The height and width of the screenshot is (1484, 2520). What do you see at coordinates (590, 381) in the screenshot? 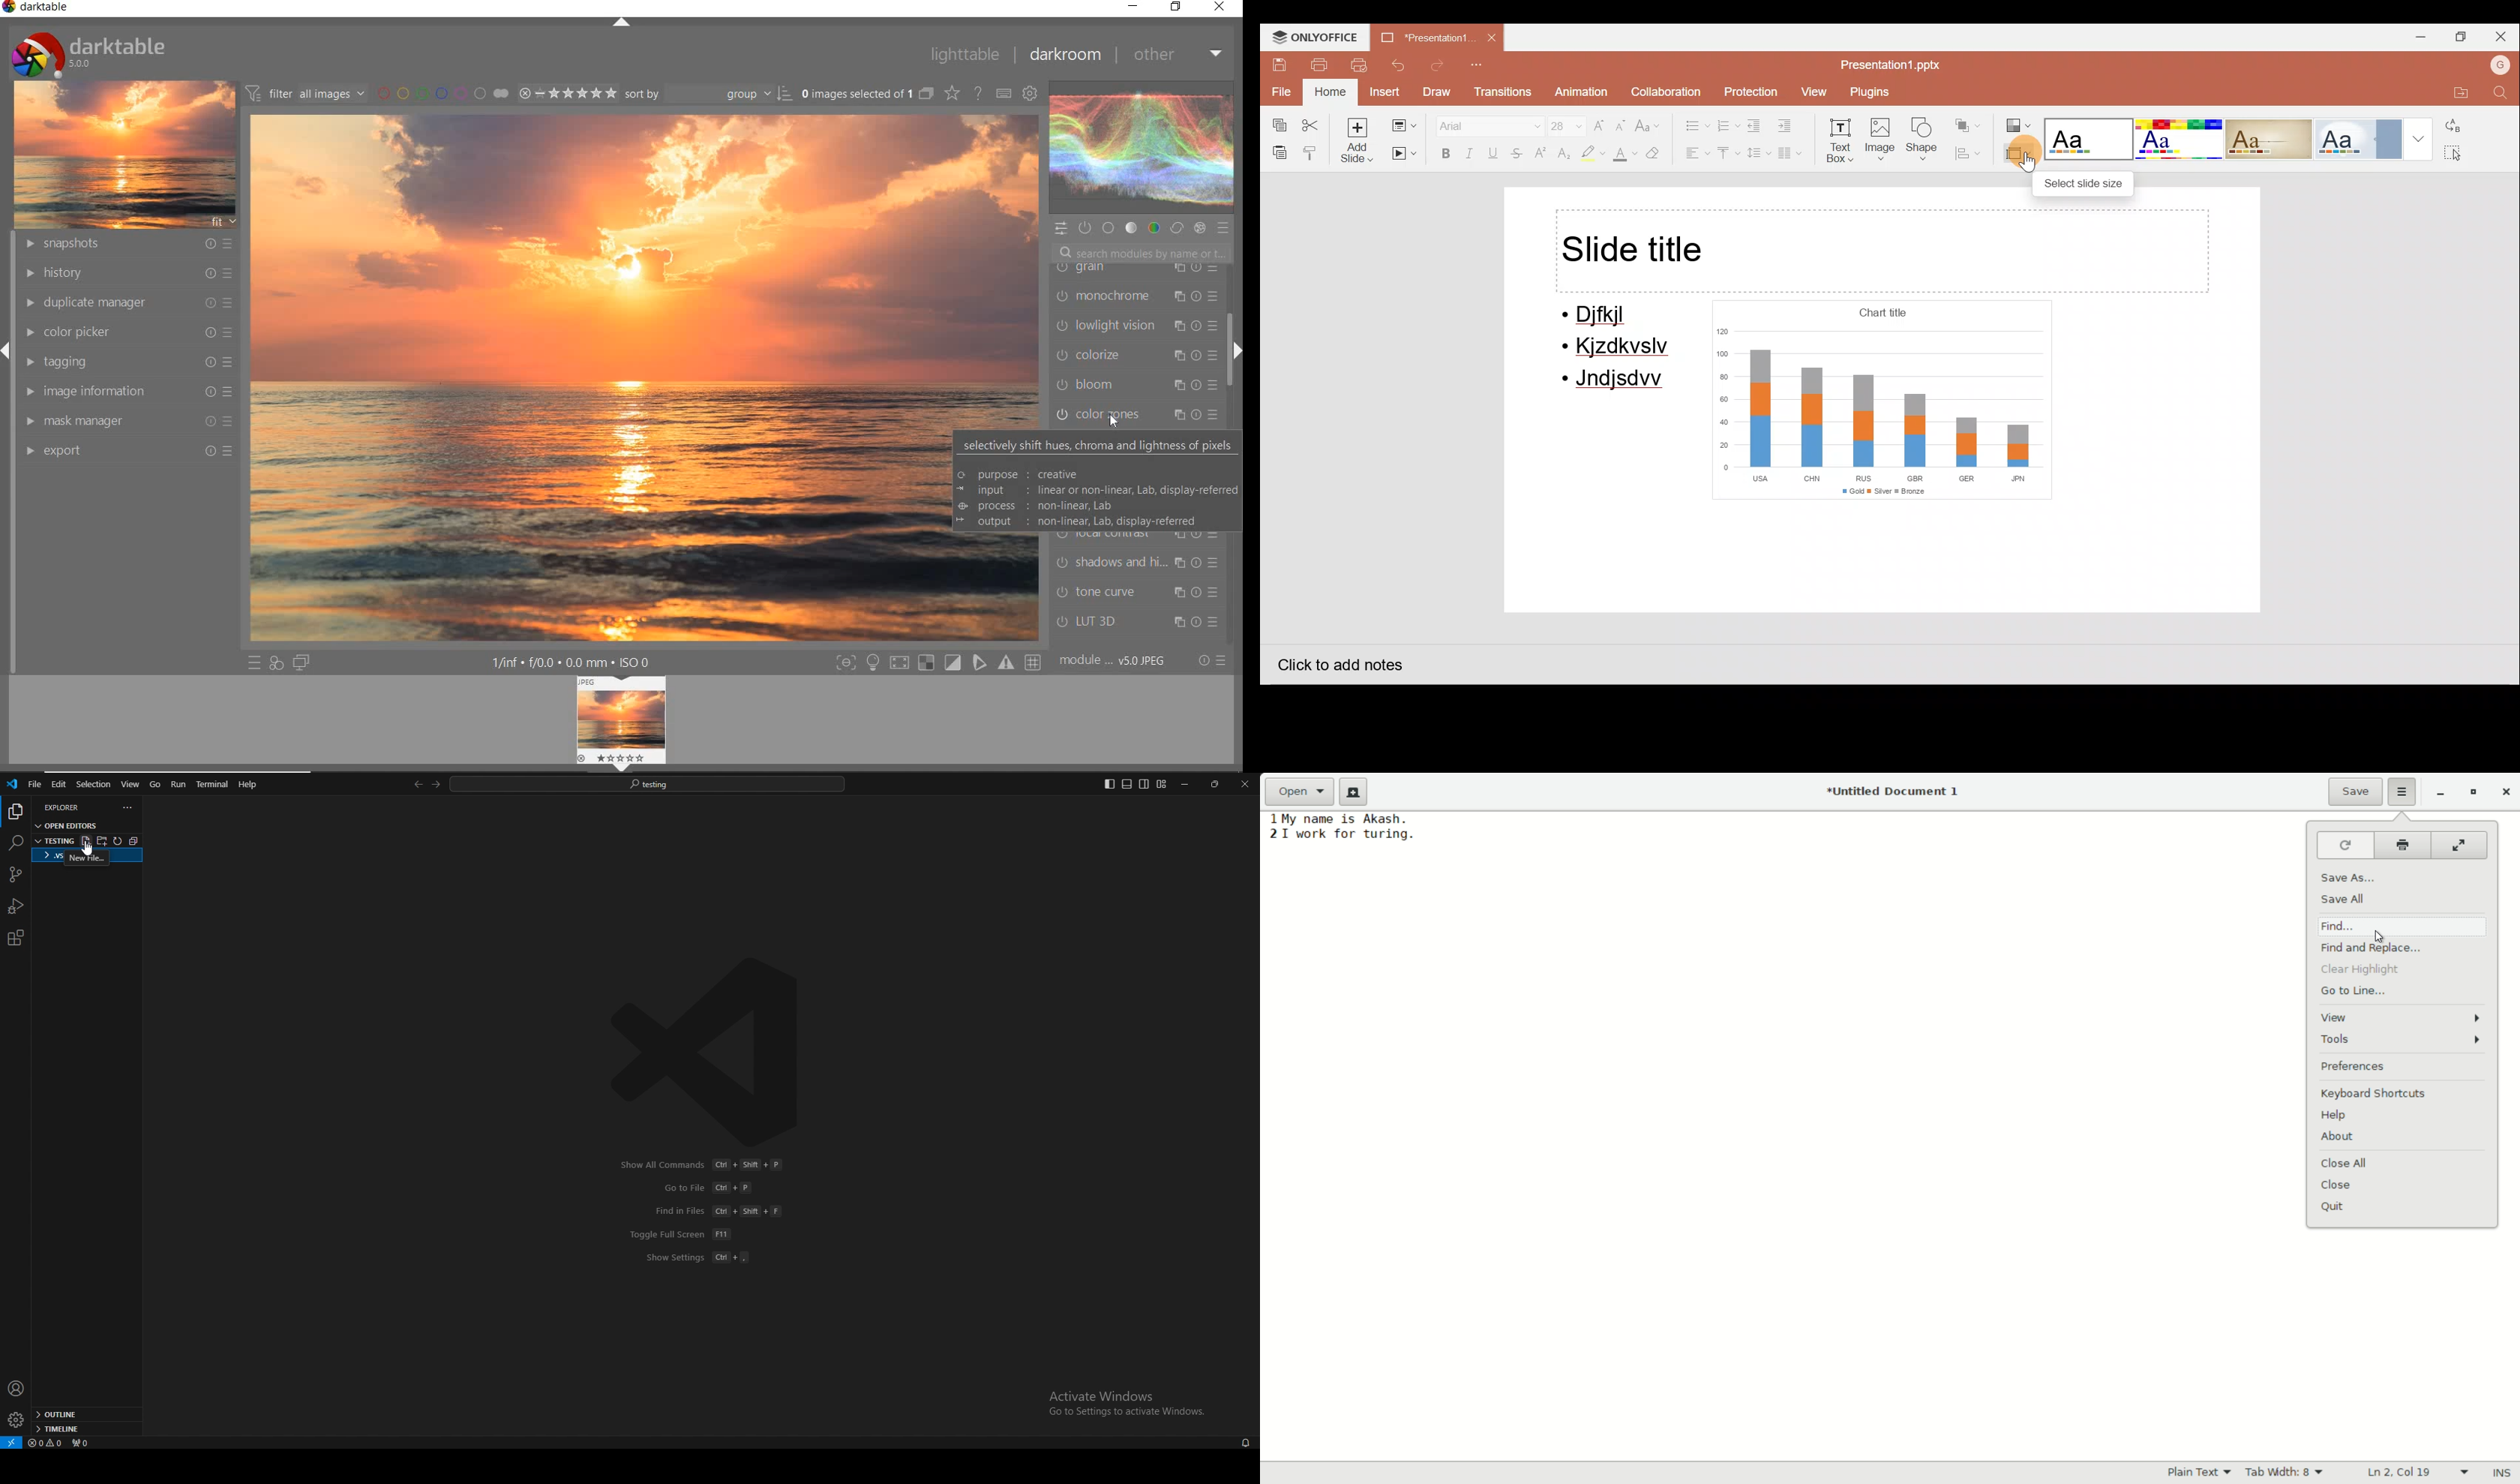
I see `SELECTED IMAGE` at bounding box center [590, 381].